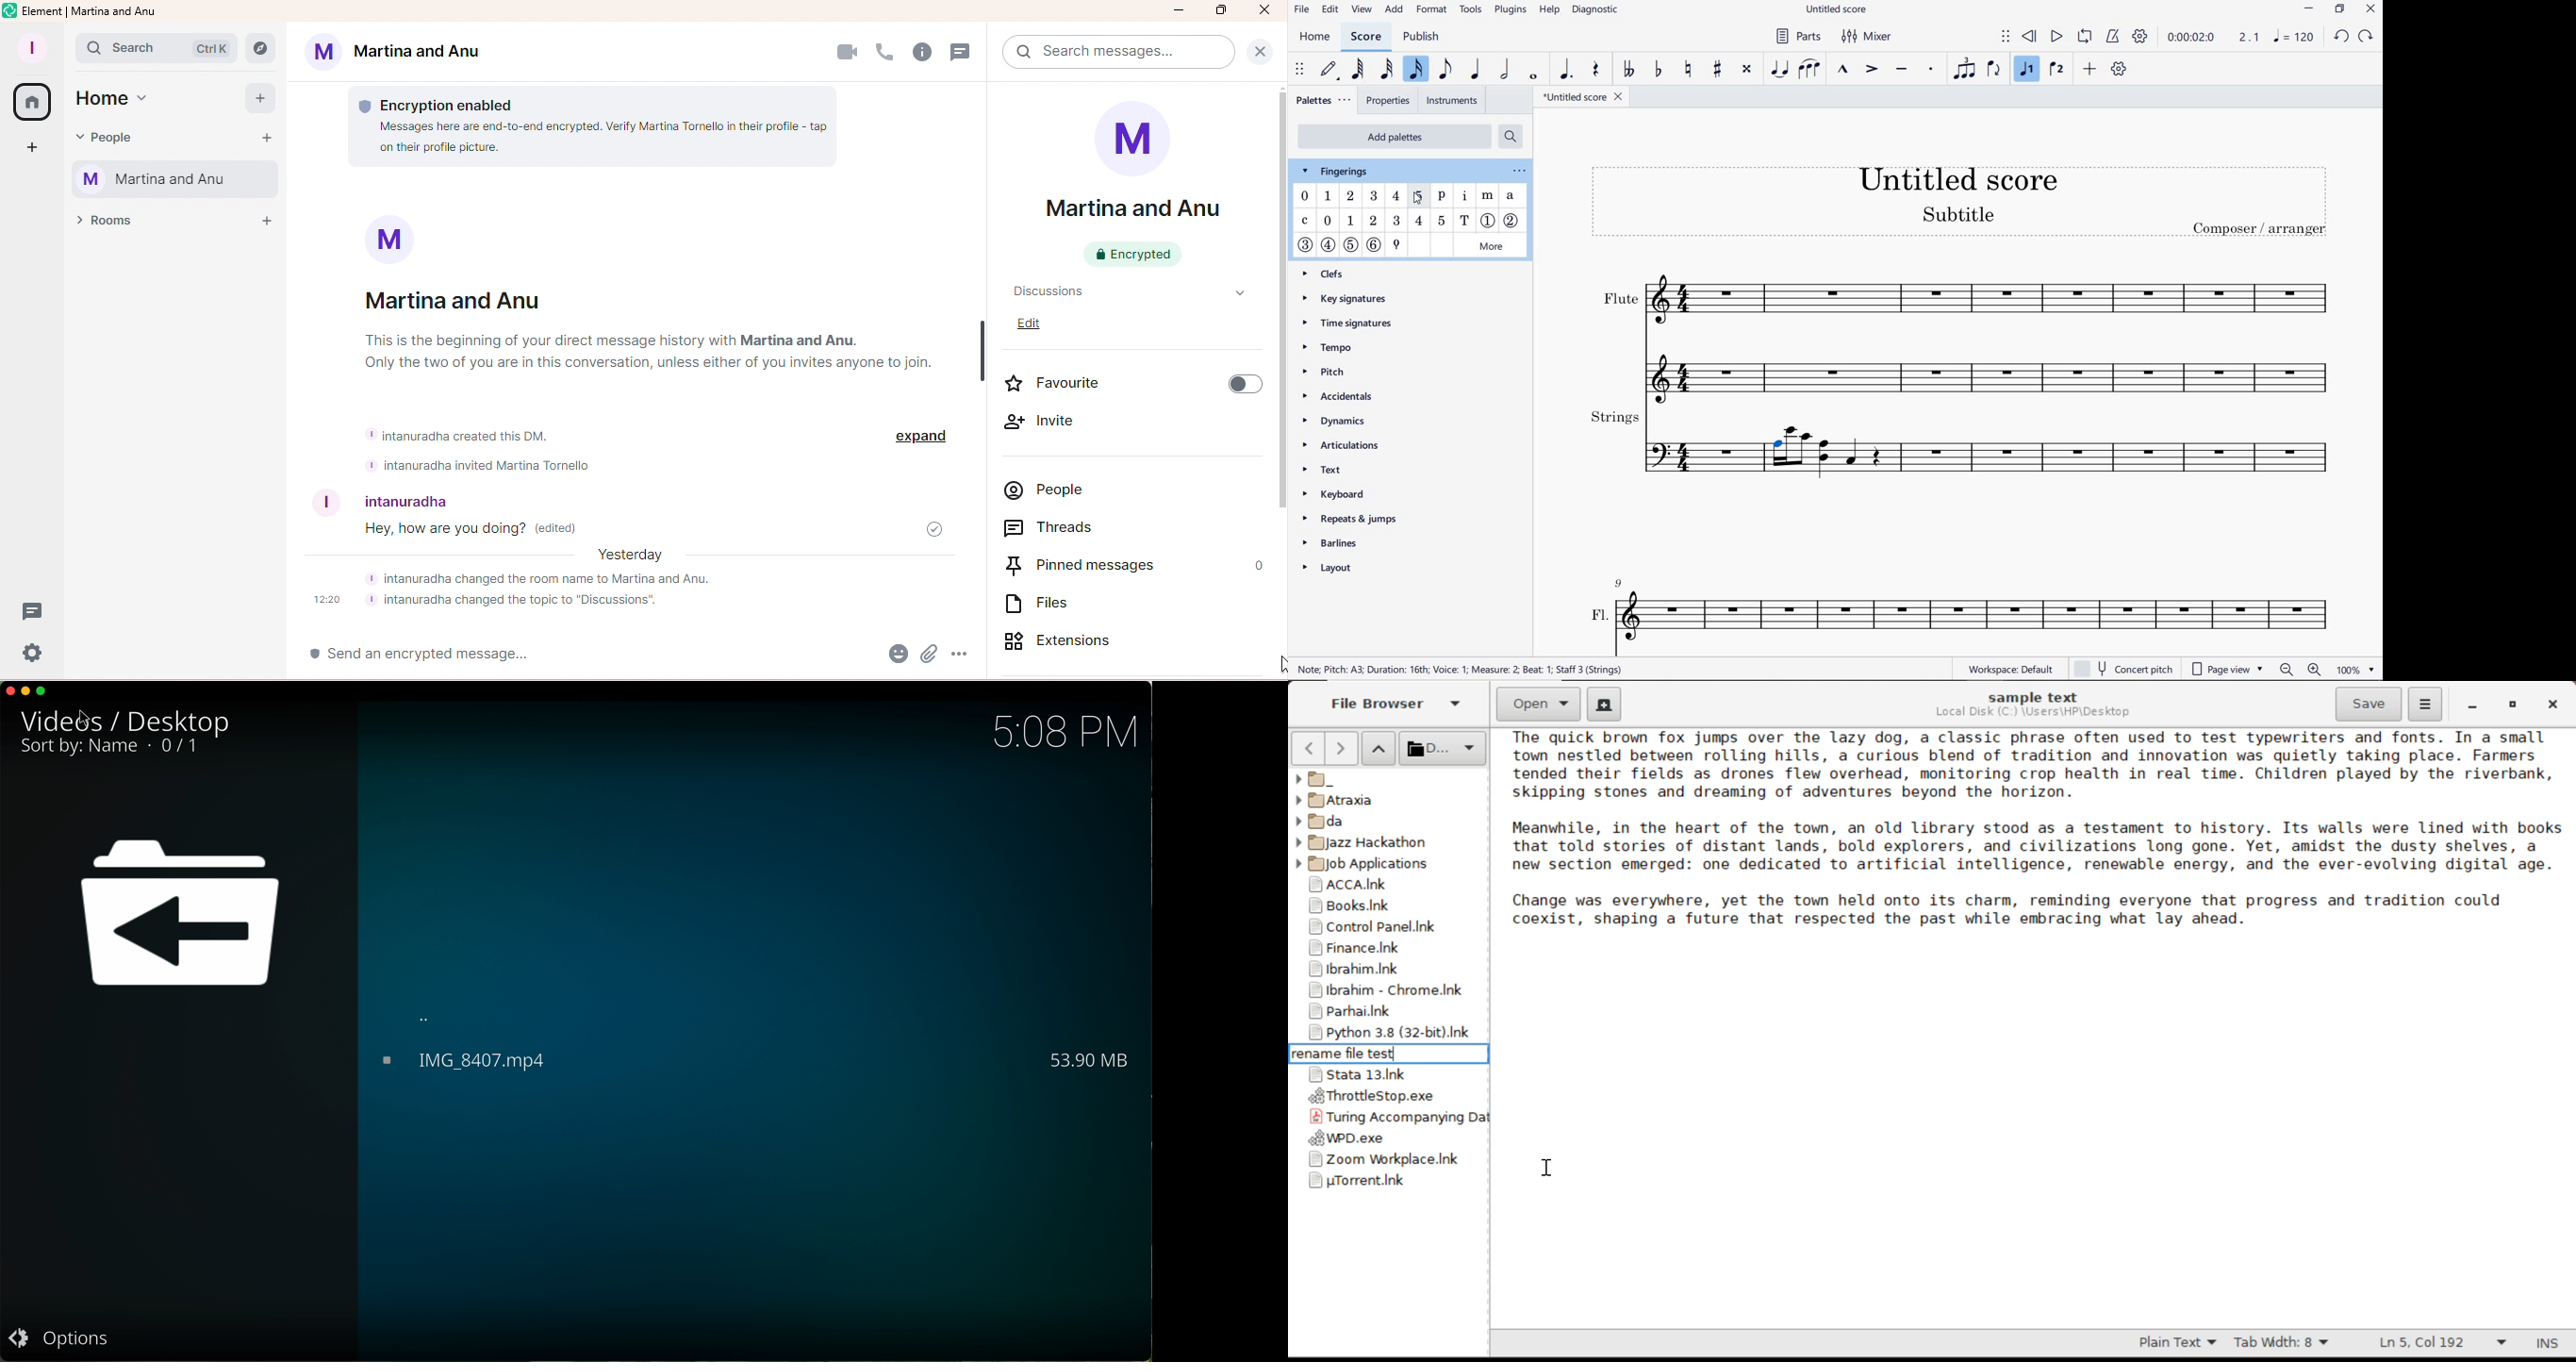  Describe the element at coordinates (1392, 136) in the screenshot. I see `add palettes` at that location.